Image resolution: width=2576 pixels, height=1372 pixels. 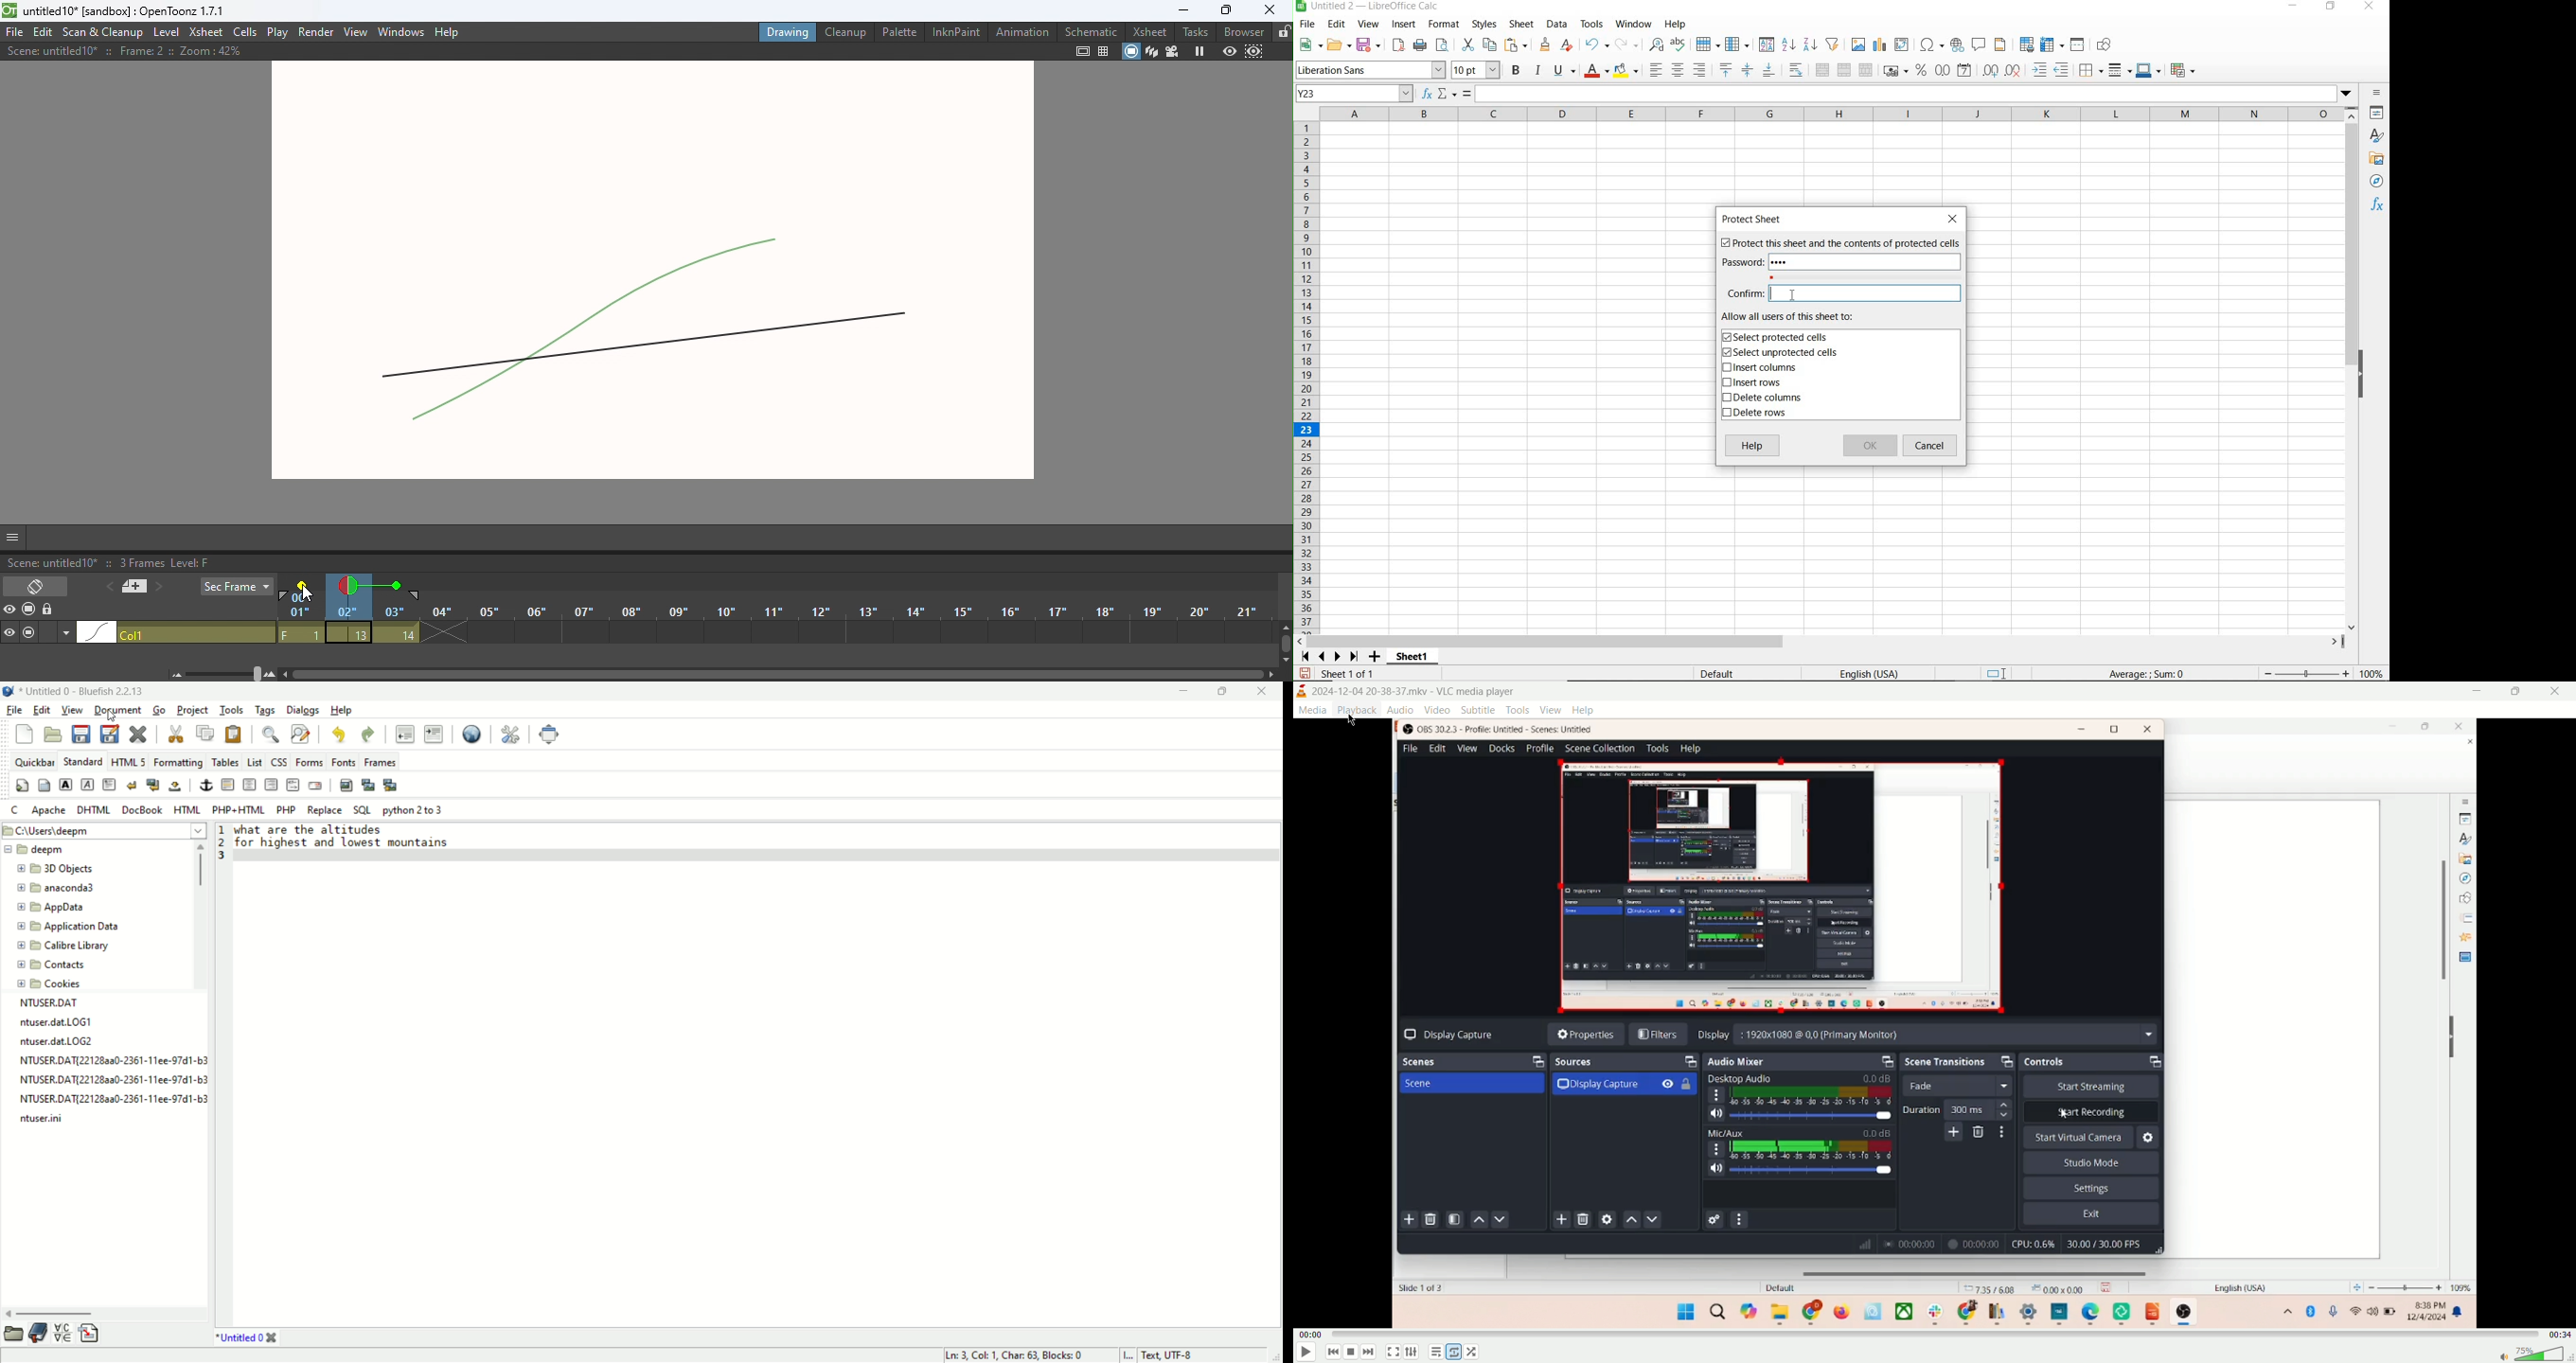 What do you see at coordinates (1303, 692) in the screenshot?
I see `logo` at bounding box center [1303, 692].